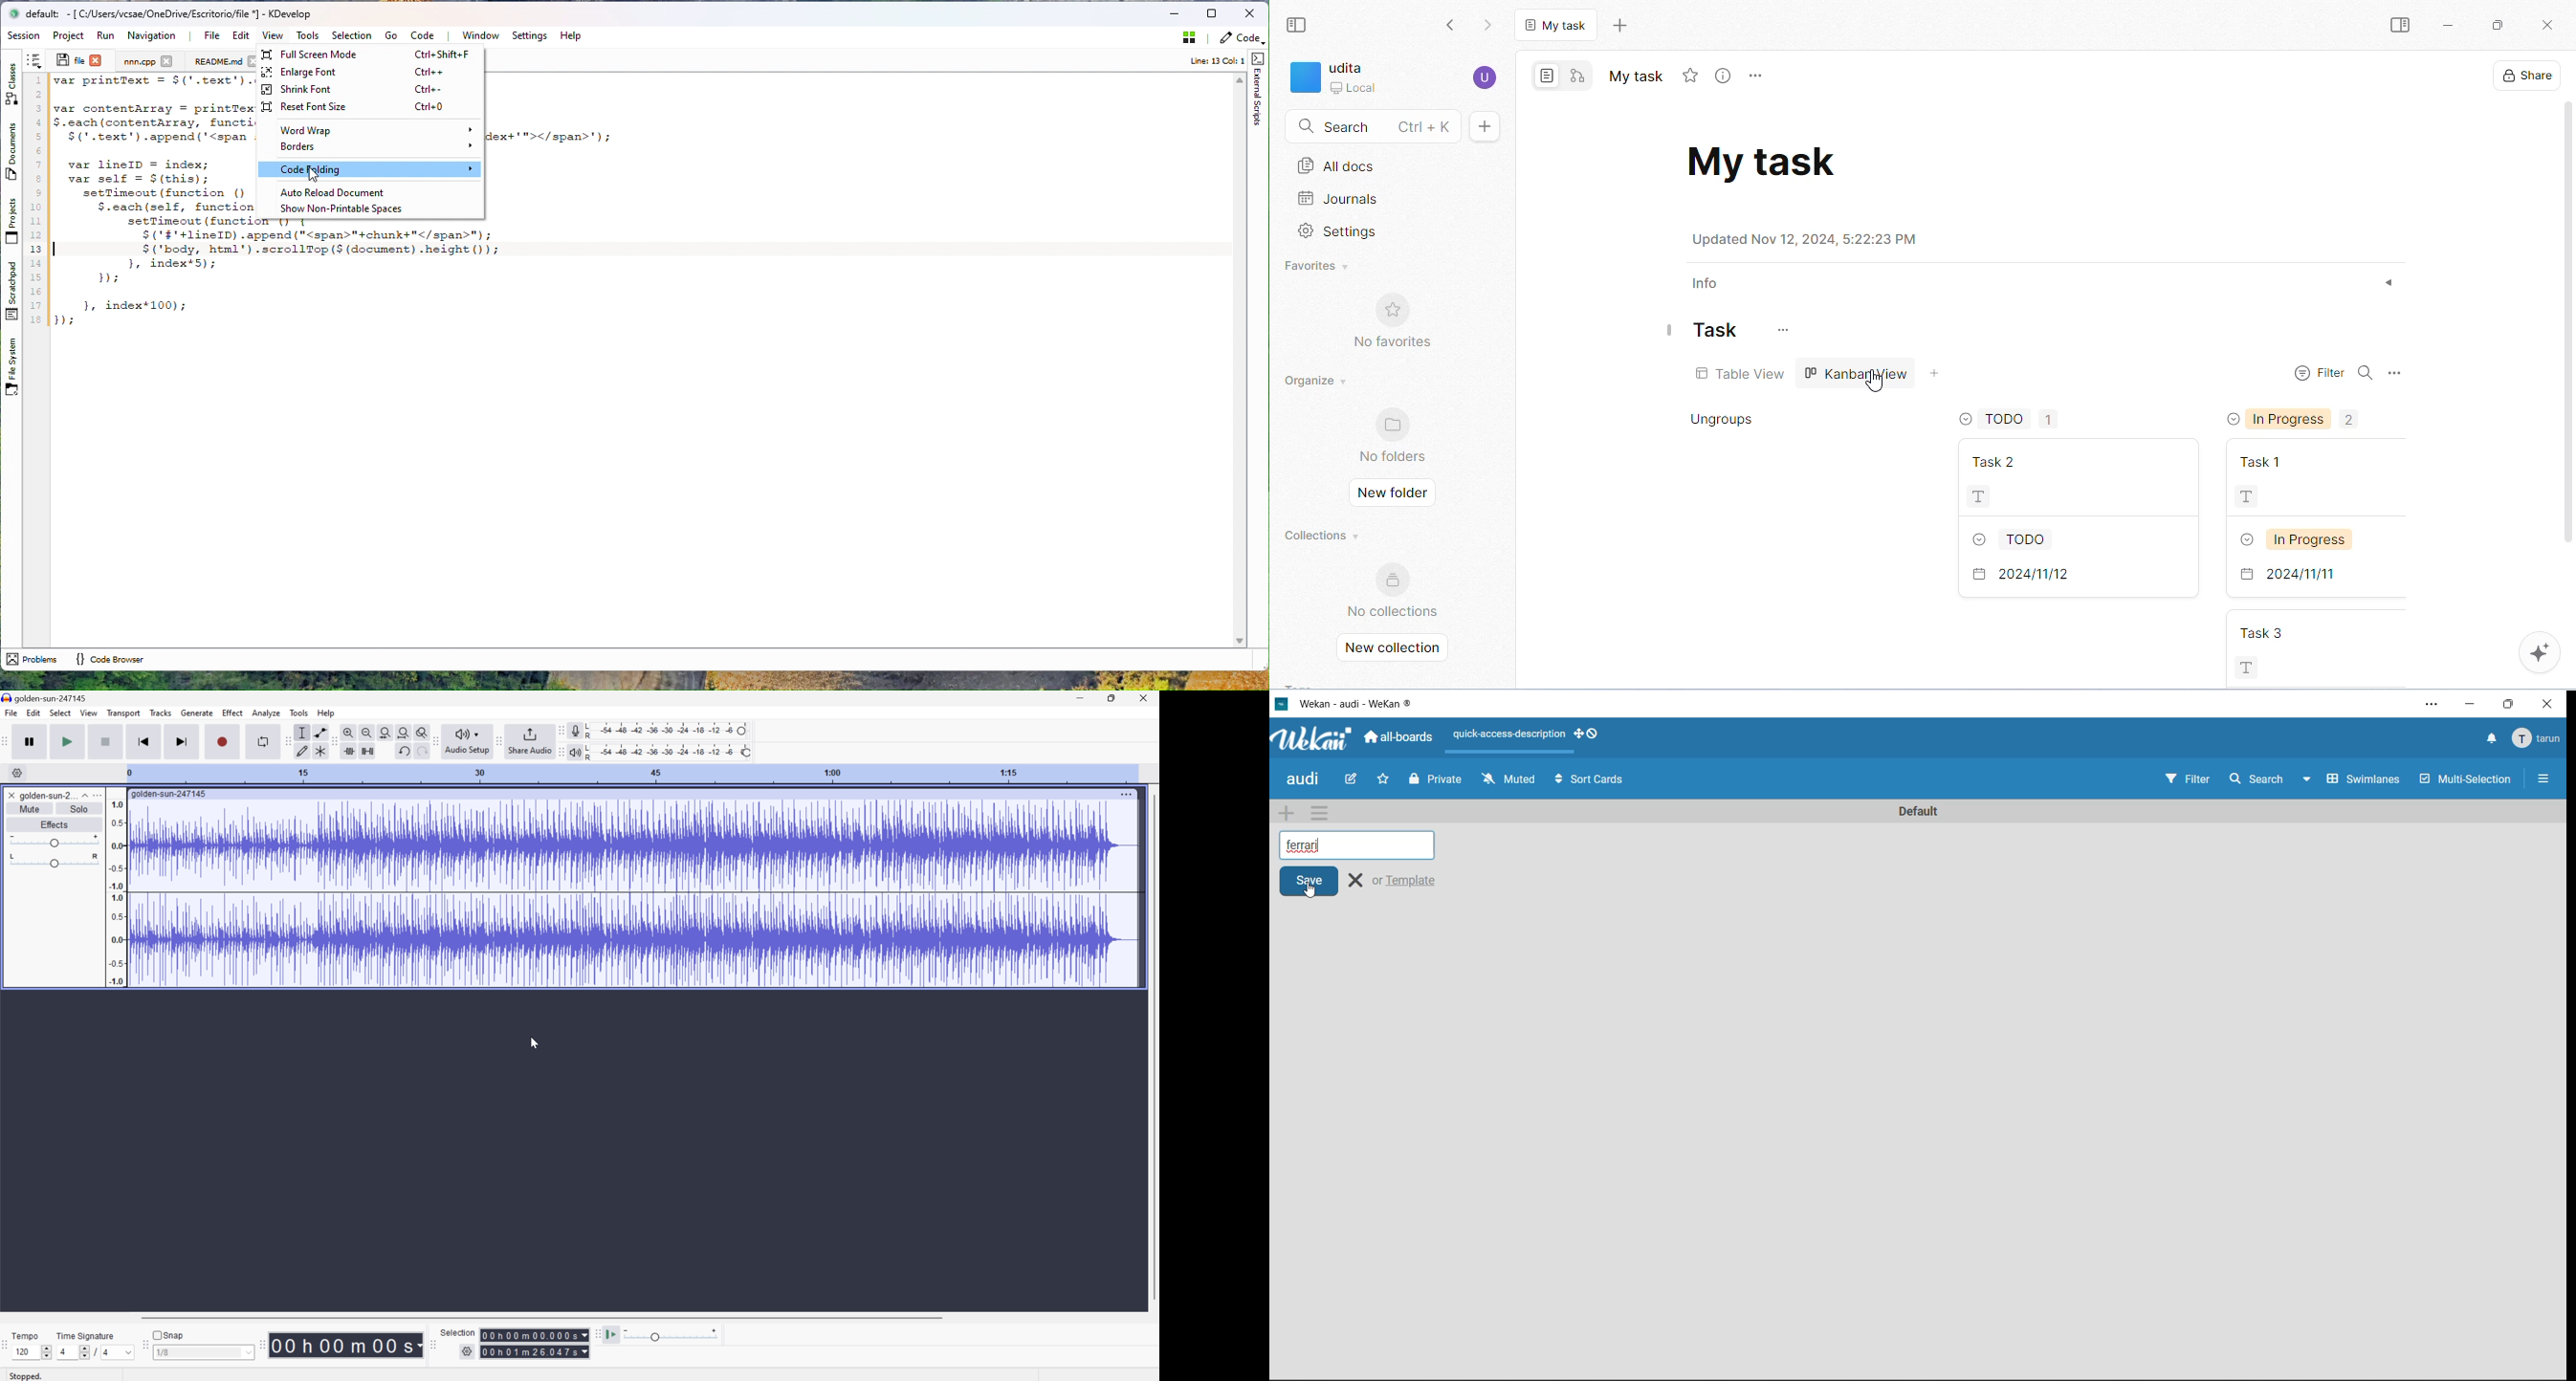 This screenshot has height=1400, width=2576. What do you see at coordinates (266, 713) in the screenshot?
I see `Analyze` at bounding box center [266, 713].